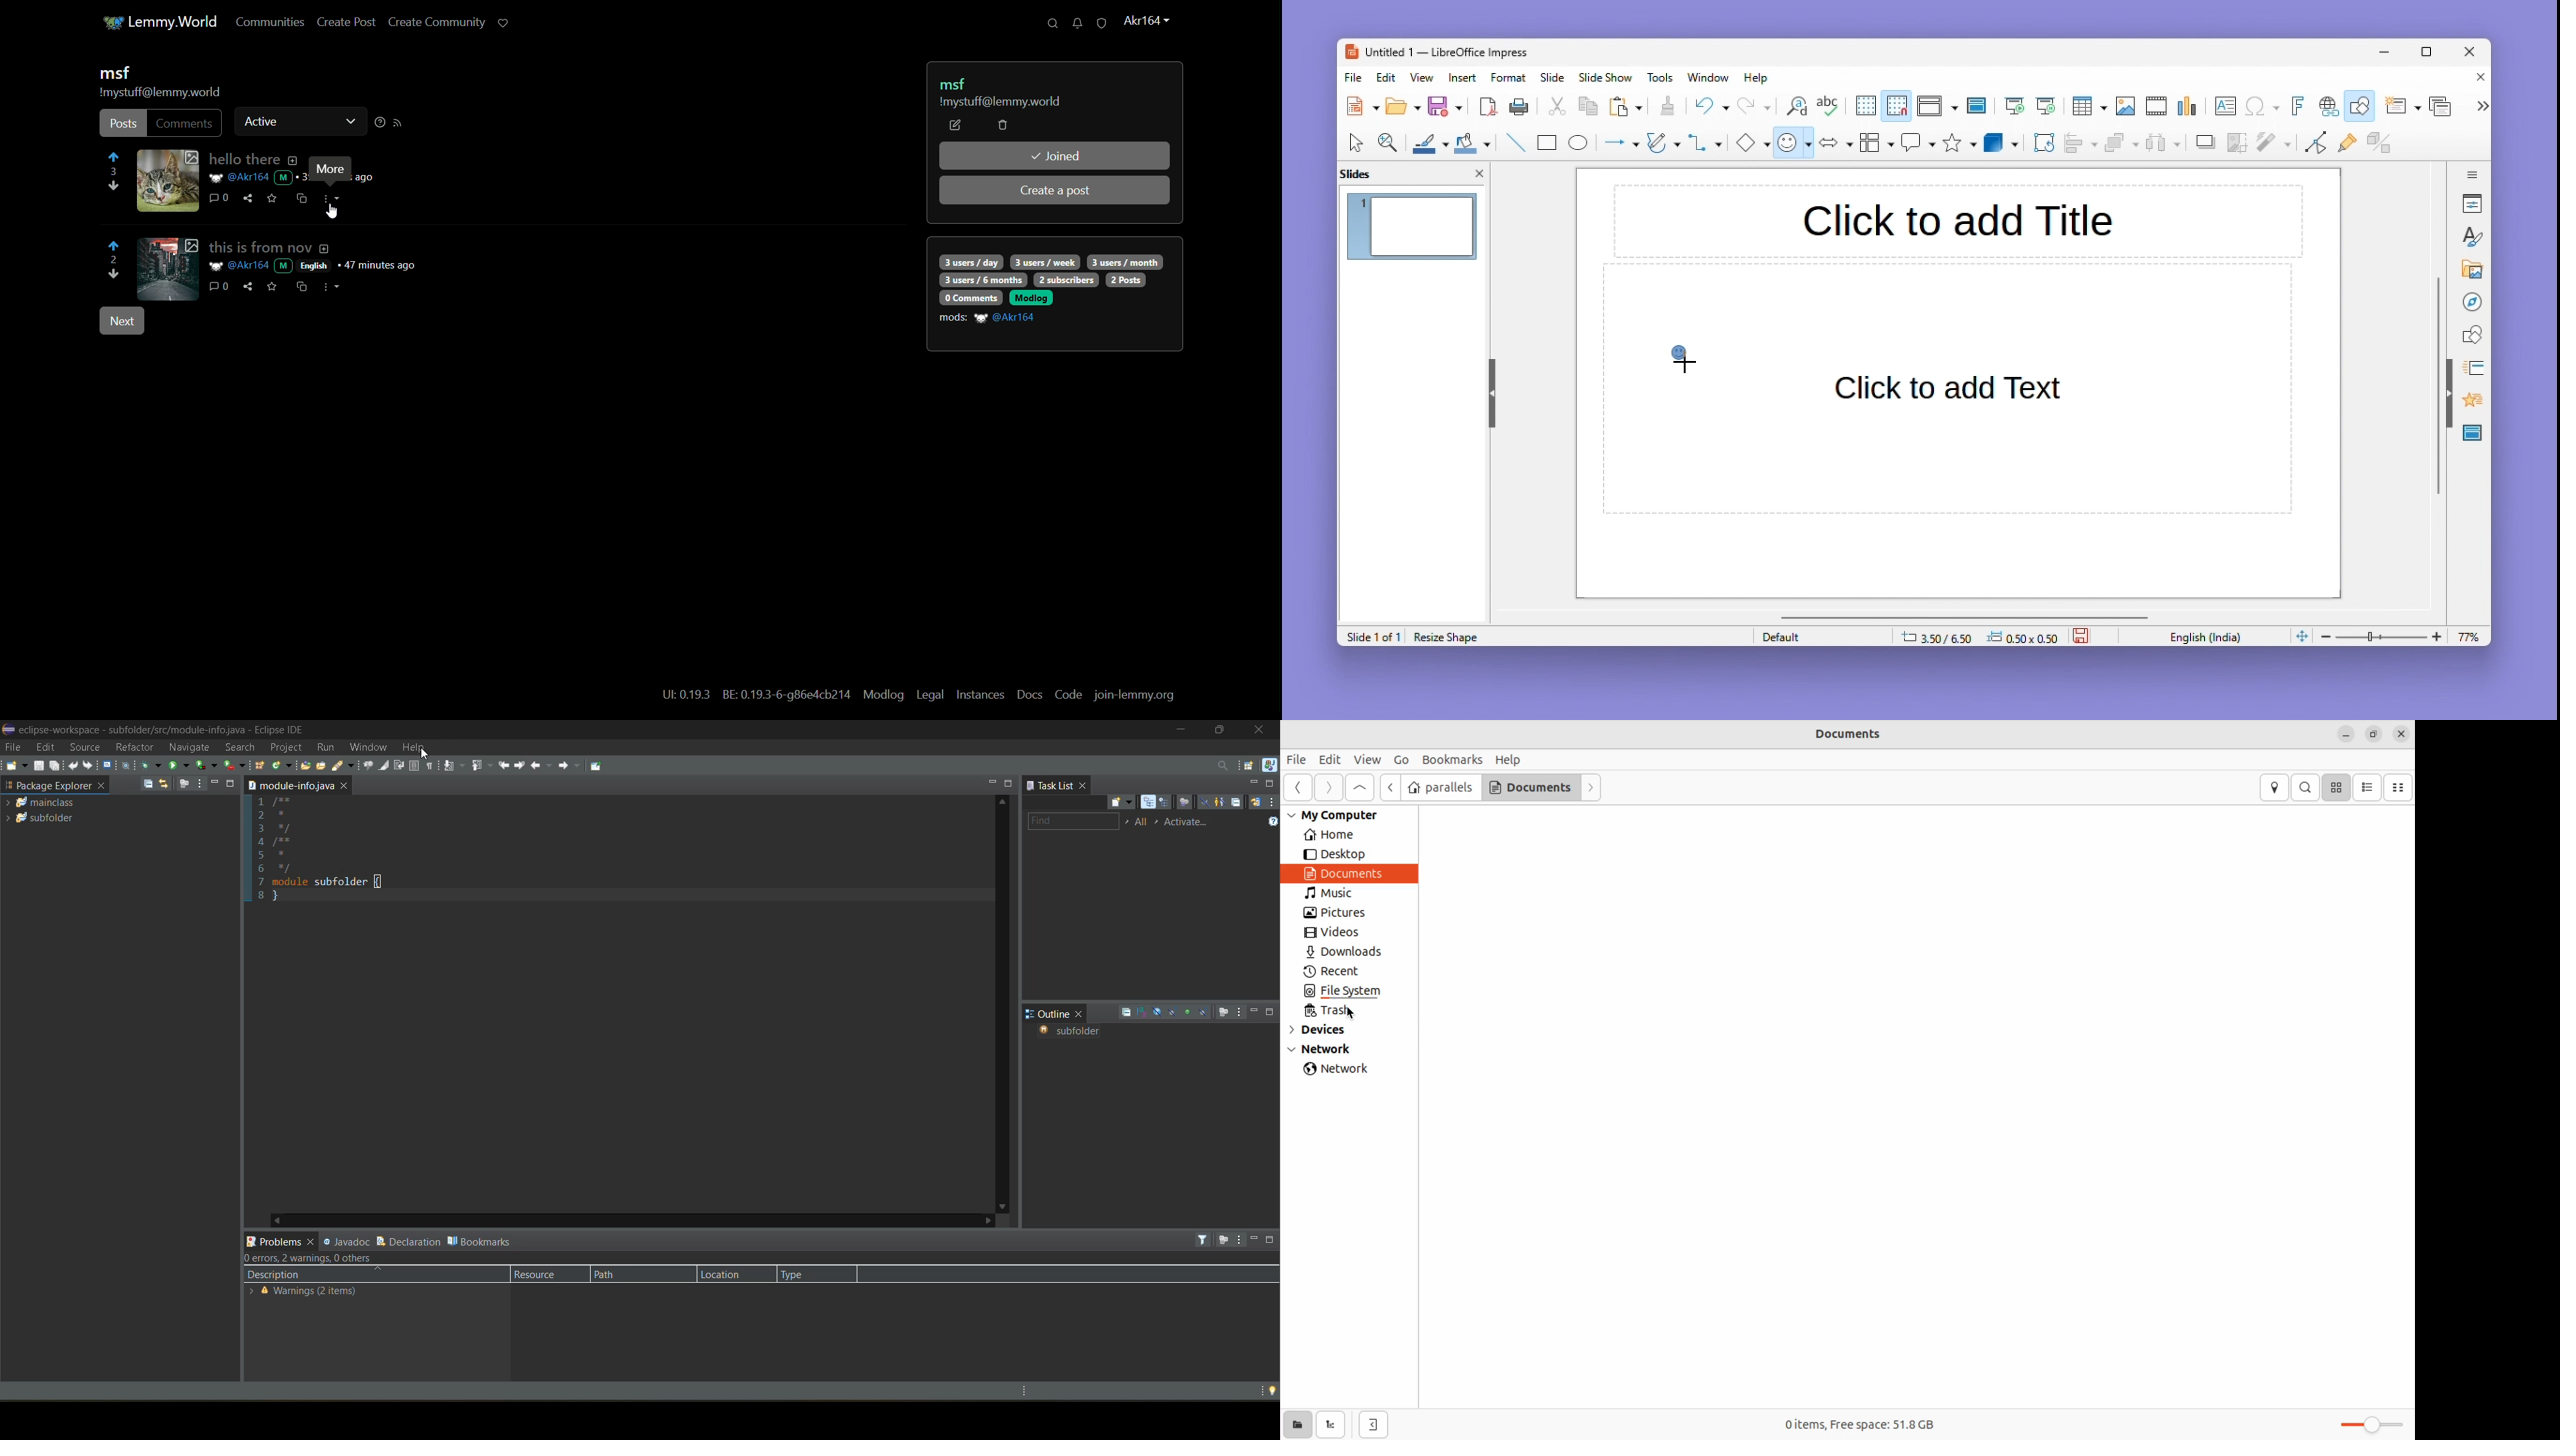 The height and width of the screenshot is (1456, 2576). What do you see at coordinates (1752, 143) in the screenshot?
I see `Diamond` at bounding box center [1752, 143].